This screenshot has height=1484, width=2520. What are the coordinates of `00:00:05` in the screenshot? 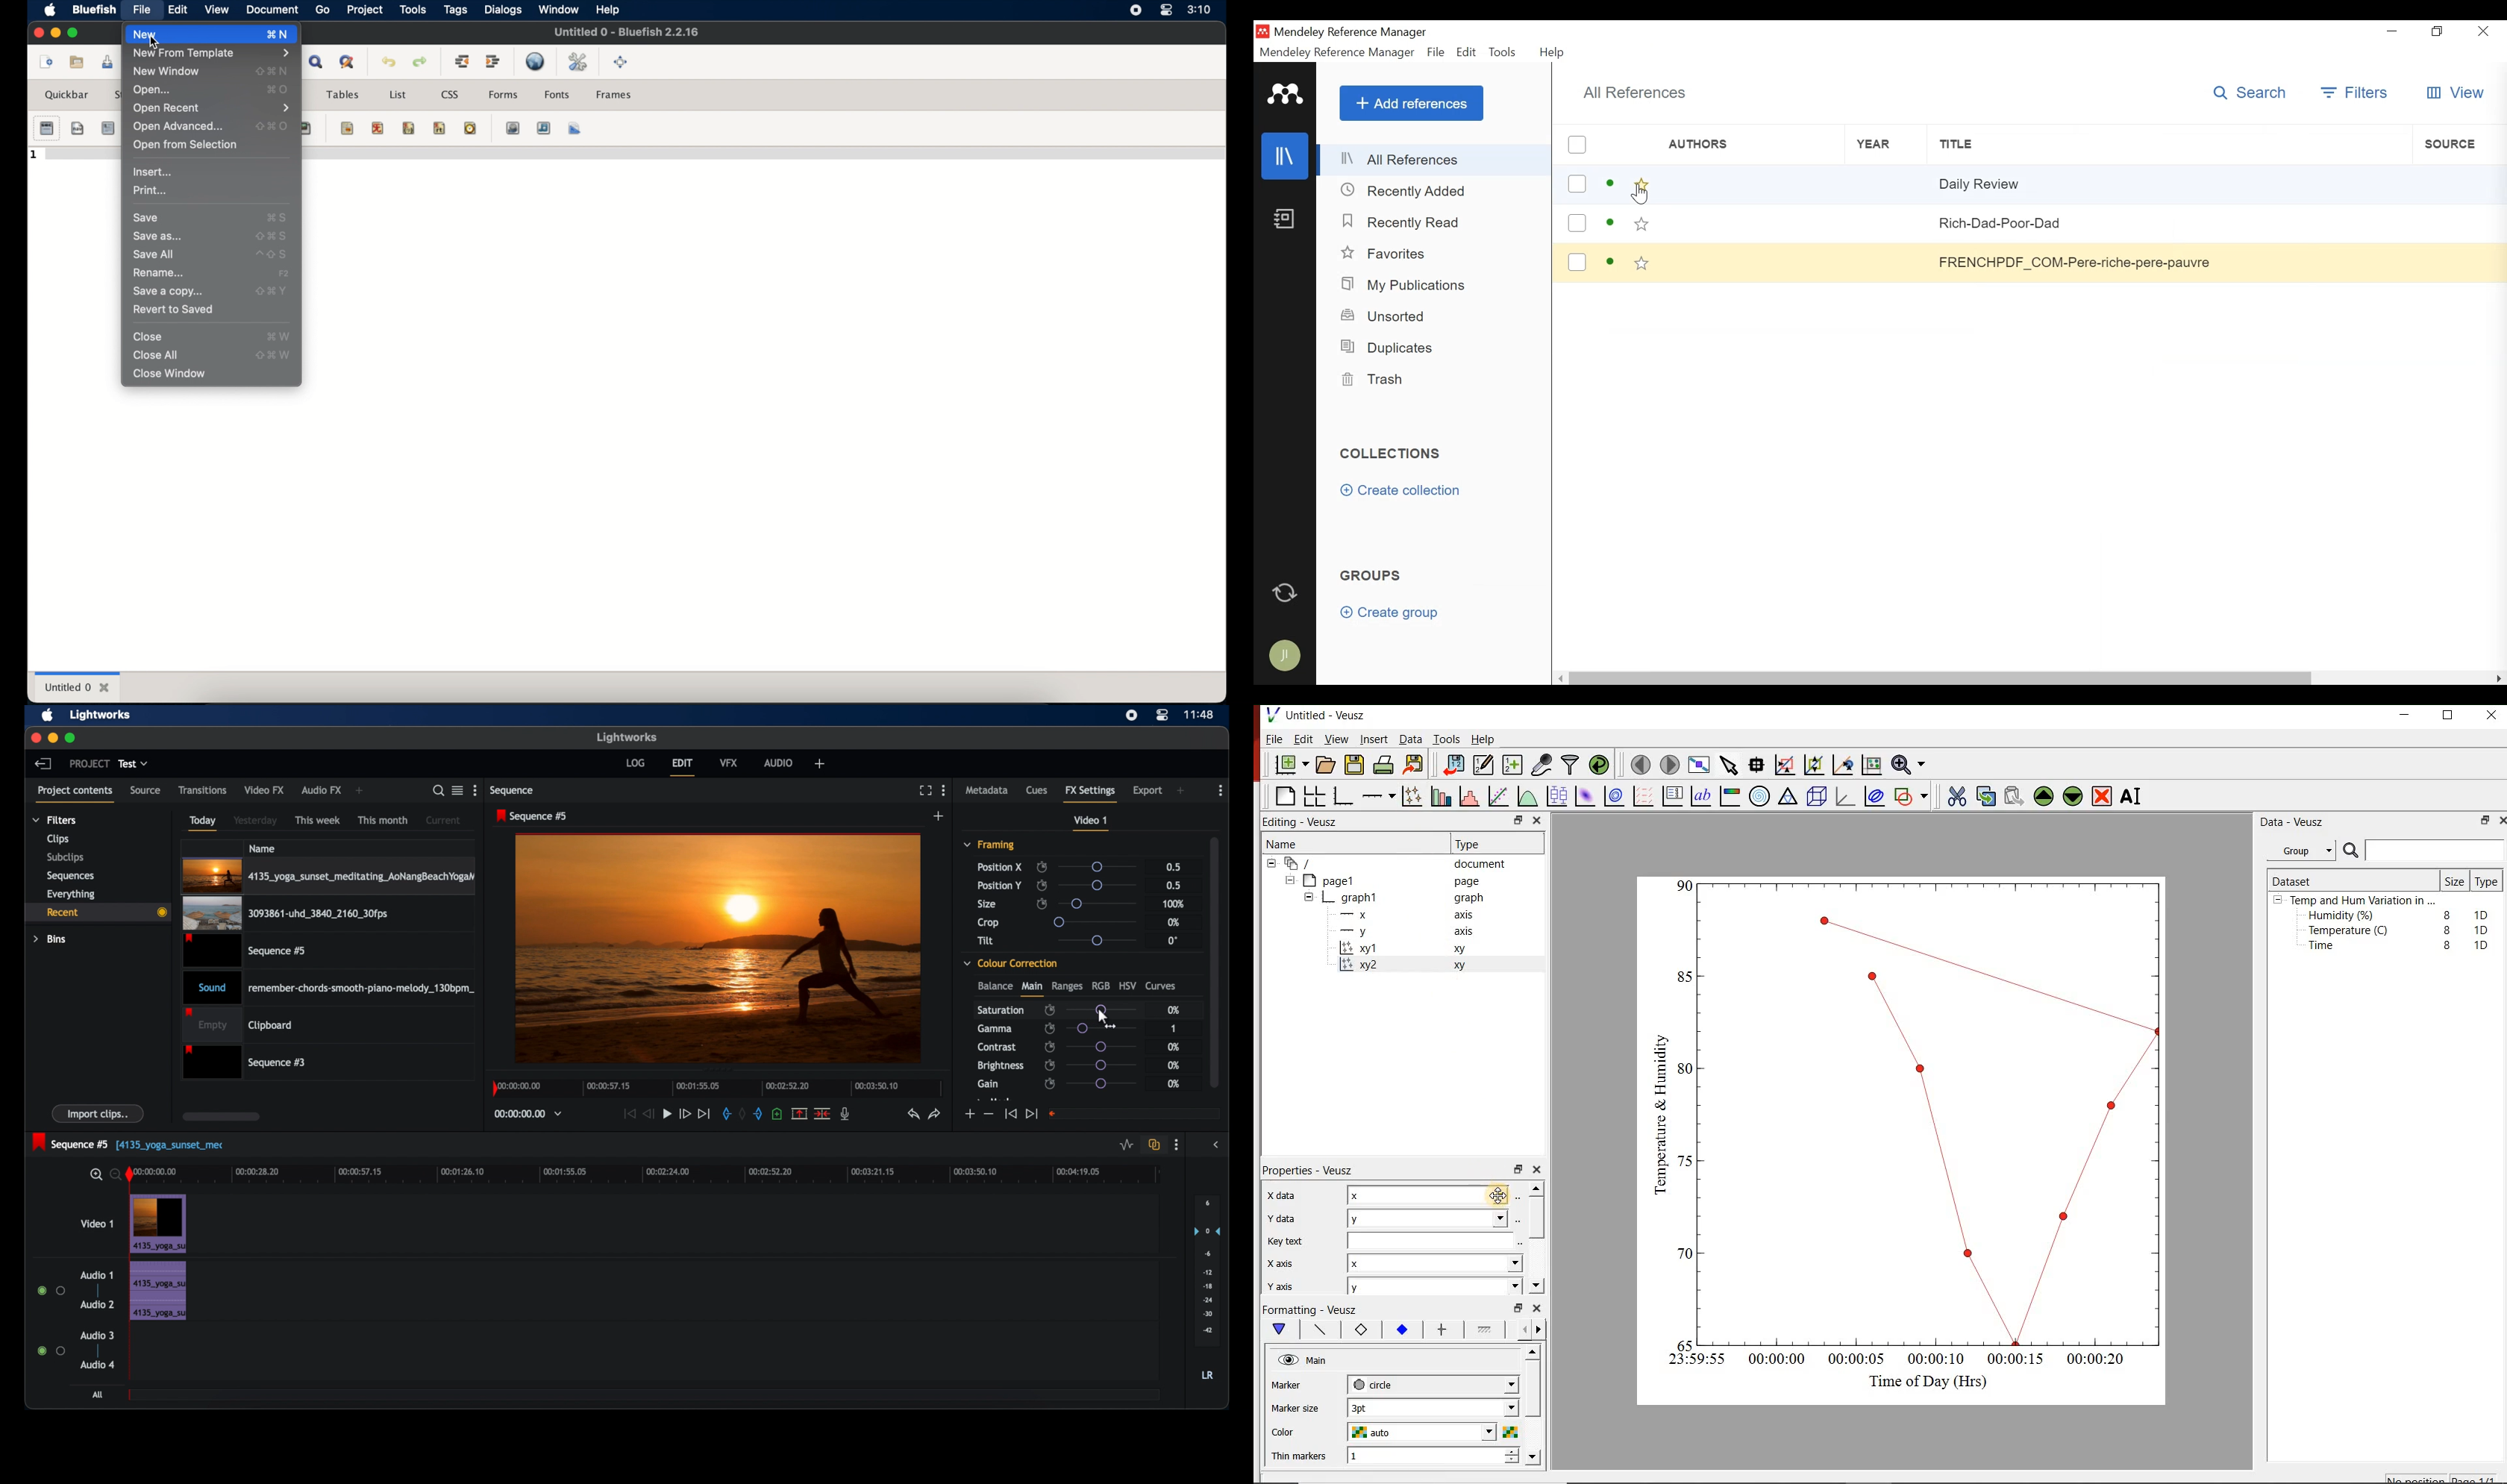 It's located at (1852, 1362).